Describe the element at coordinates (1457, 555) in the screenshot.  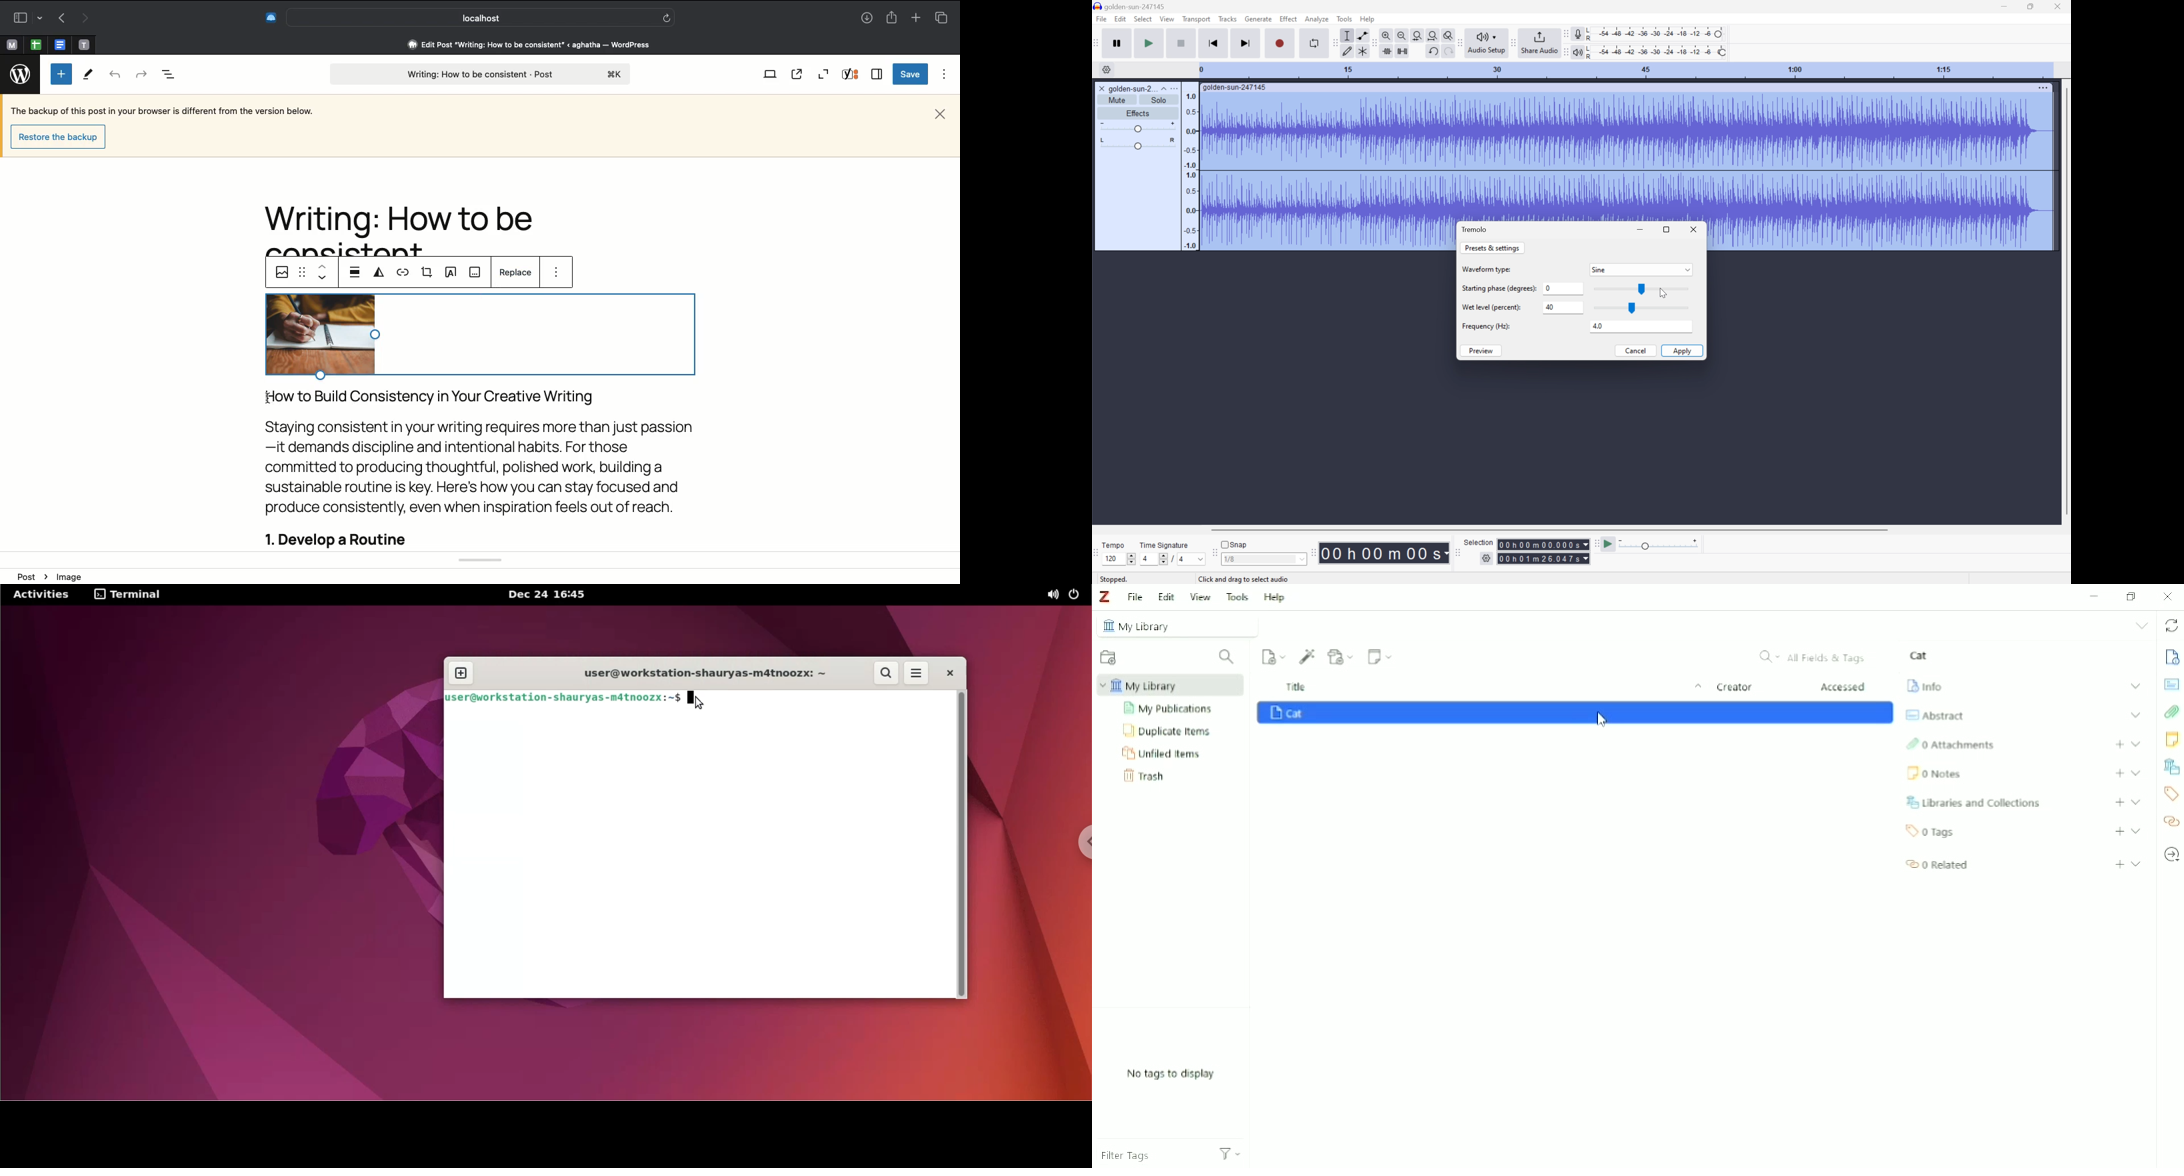
I see `Audacity selection toolbar` at that location.